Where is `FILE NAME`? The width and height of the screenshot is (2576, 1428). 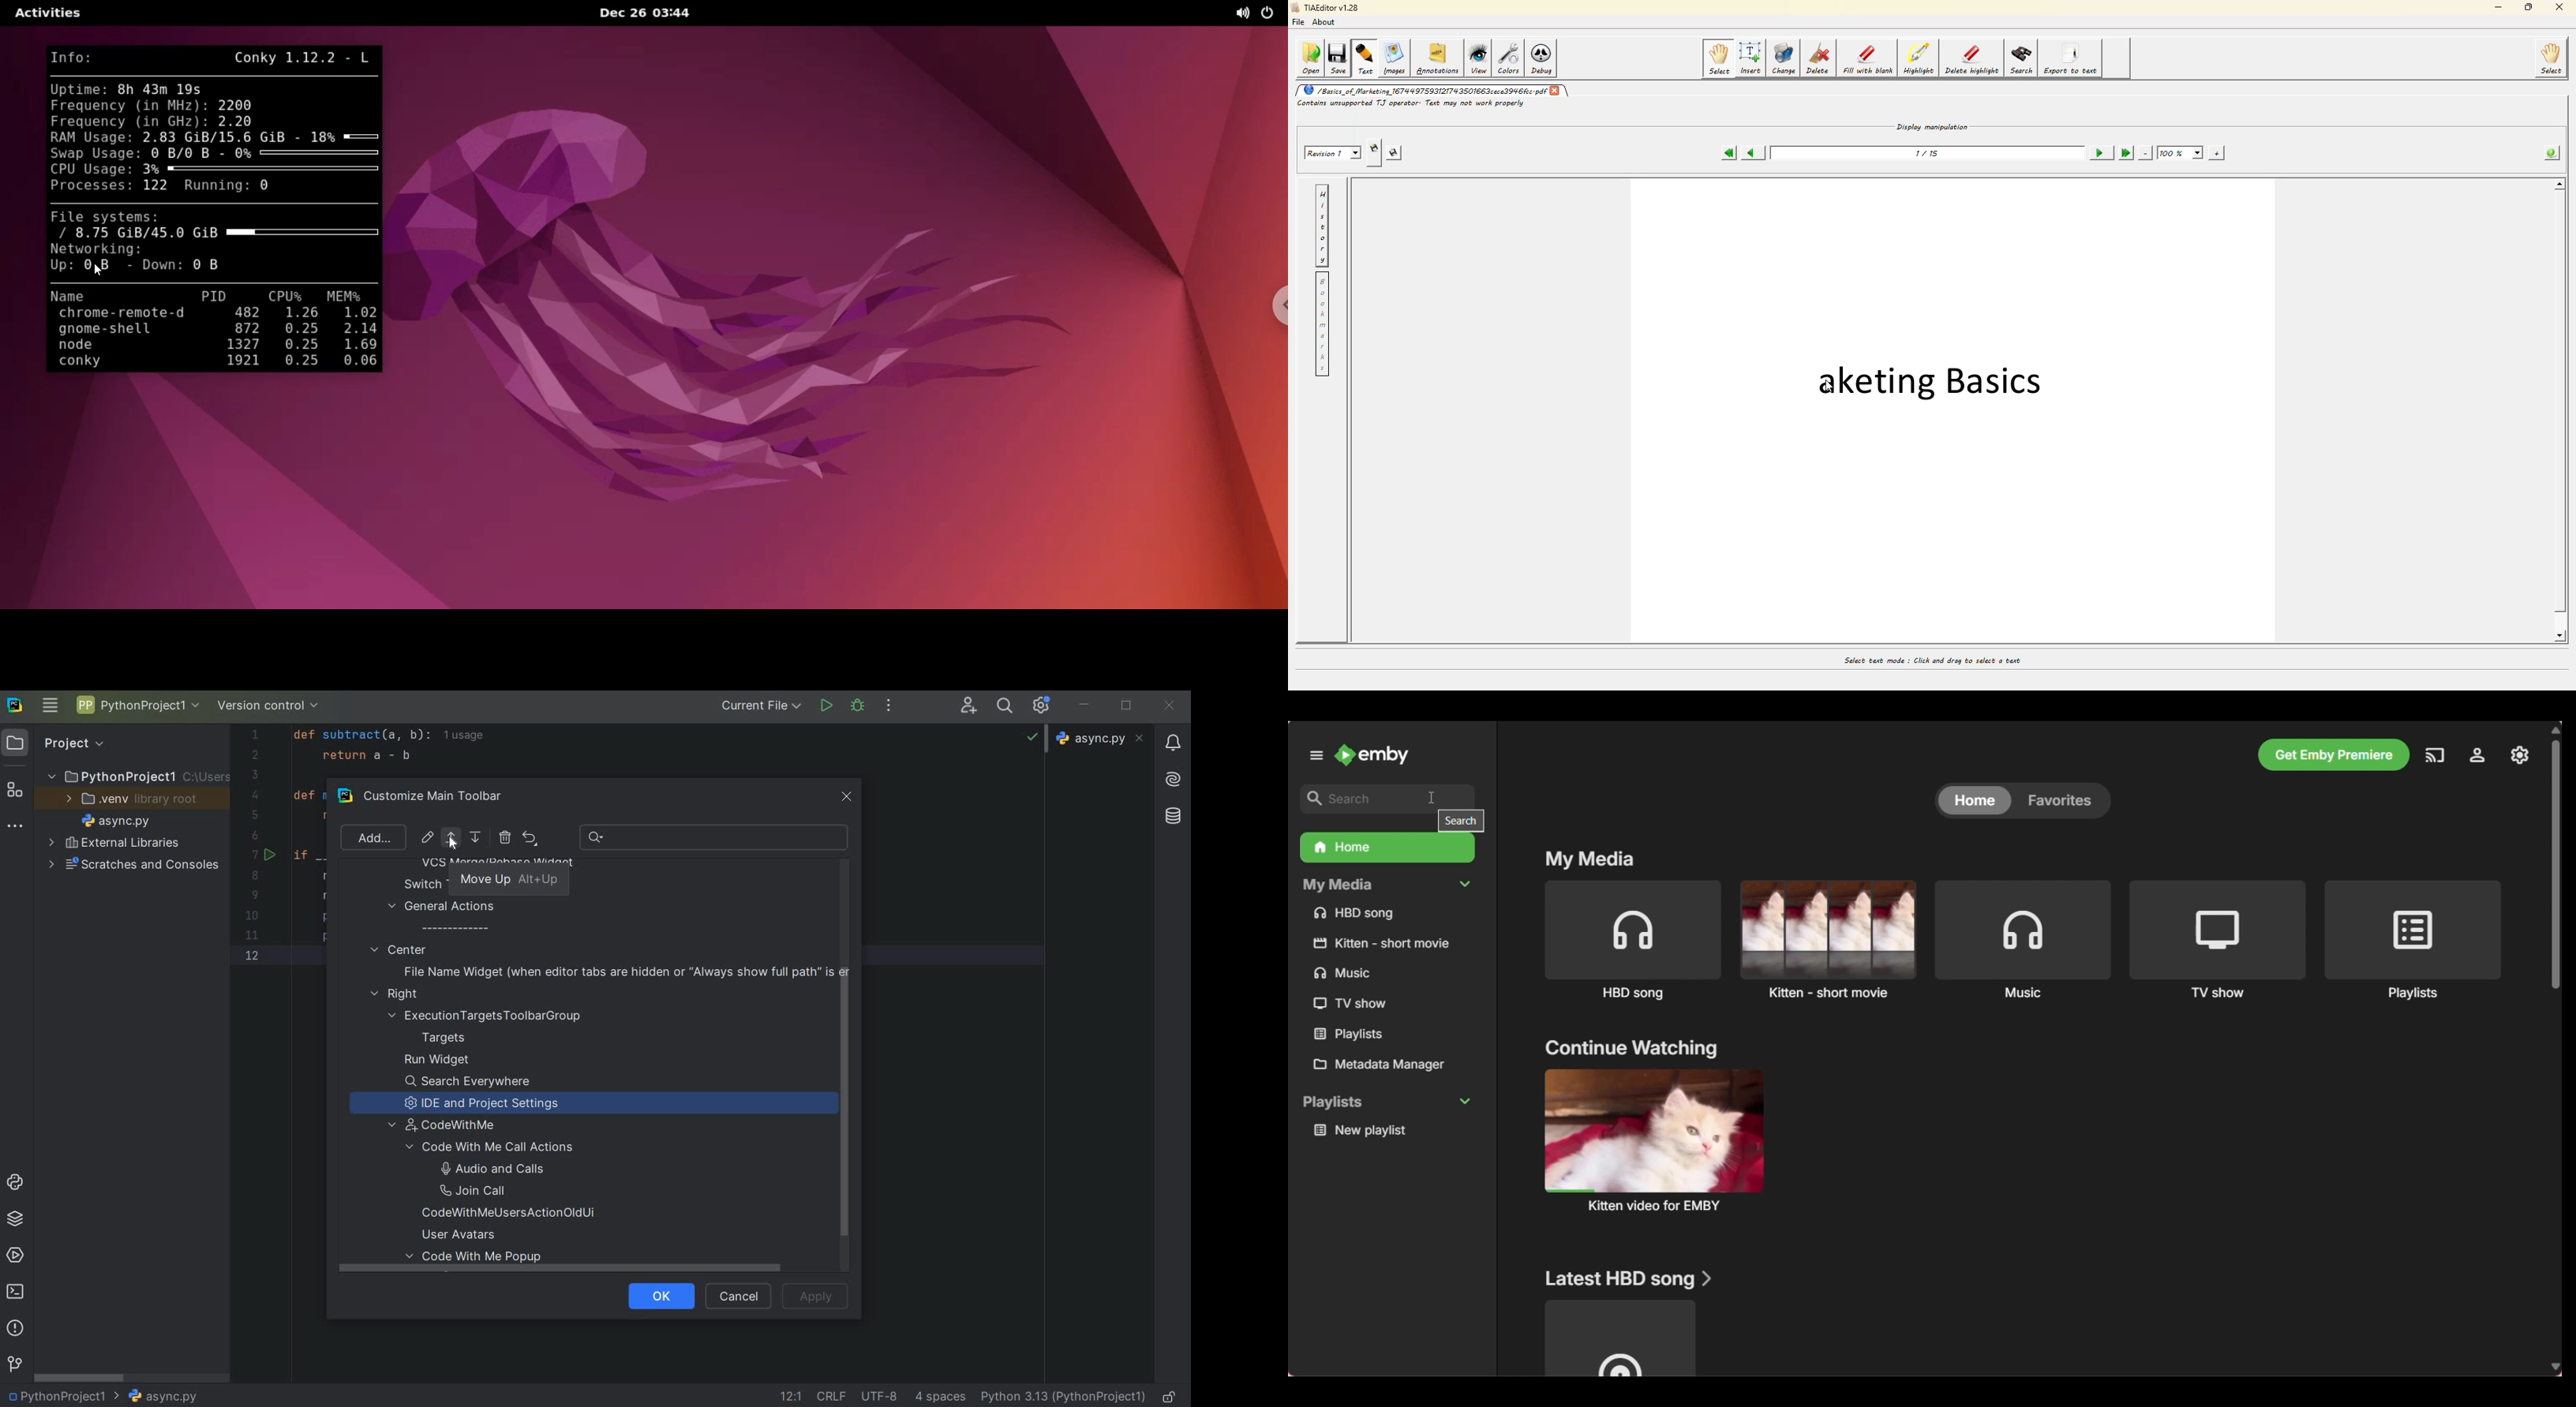 FILE NAME is located at coordinates (112, 822).